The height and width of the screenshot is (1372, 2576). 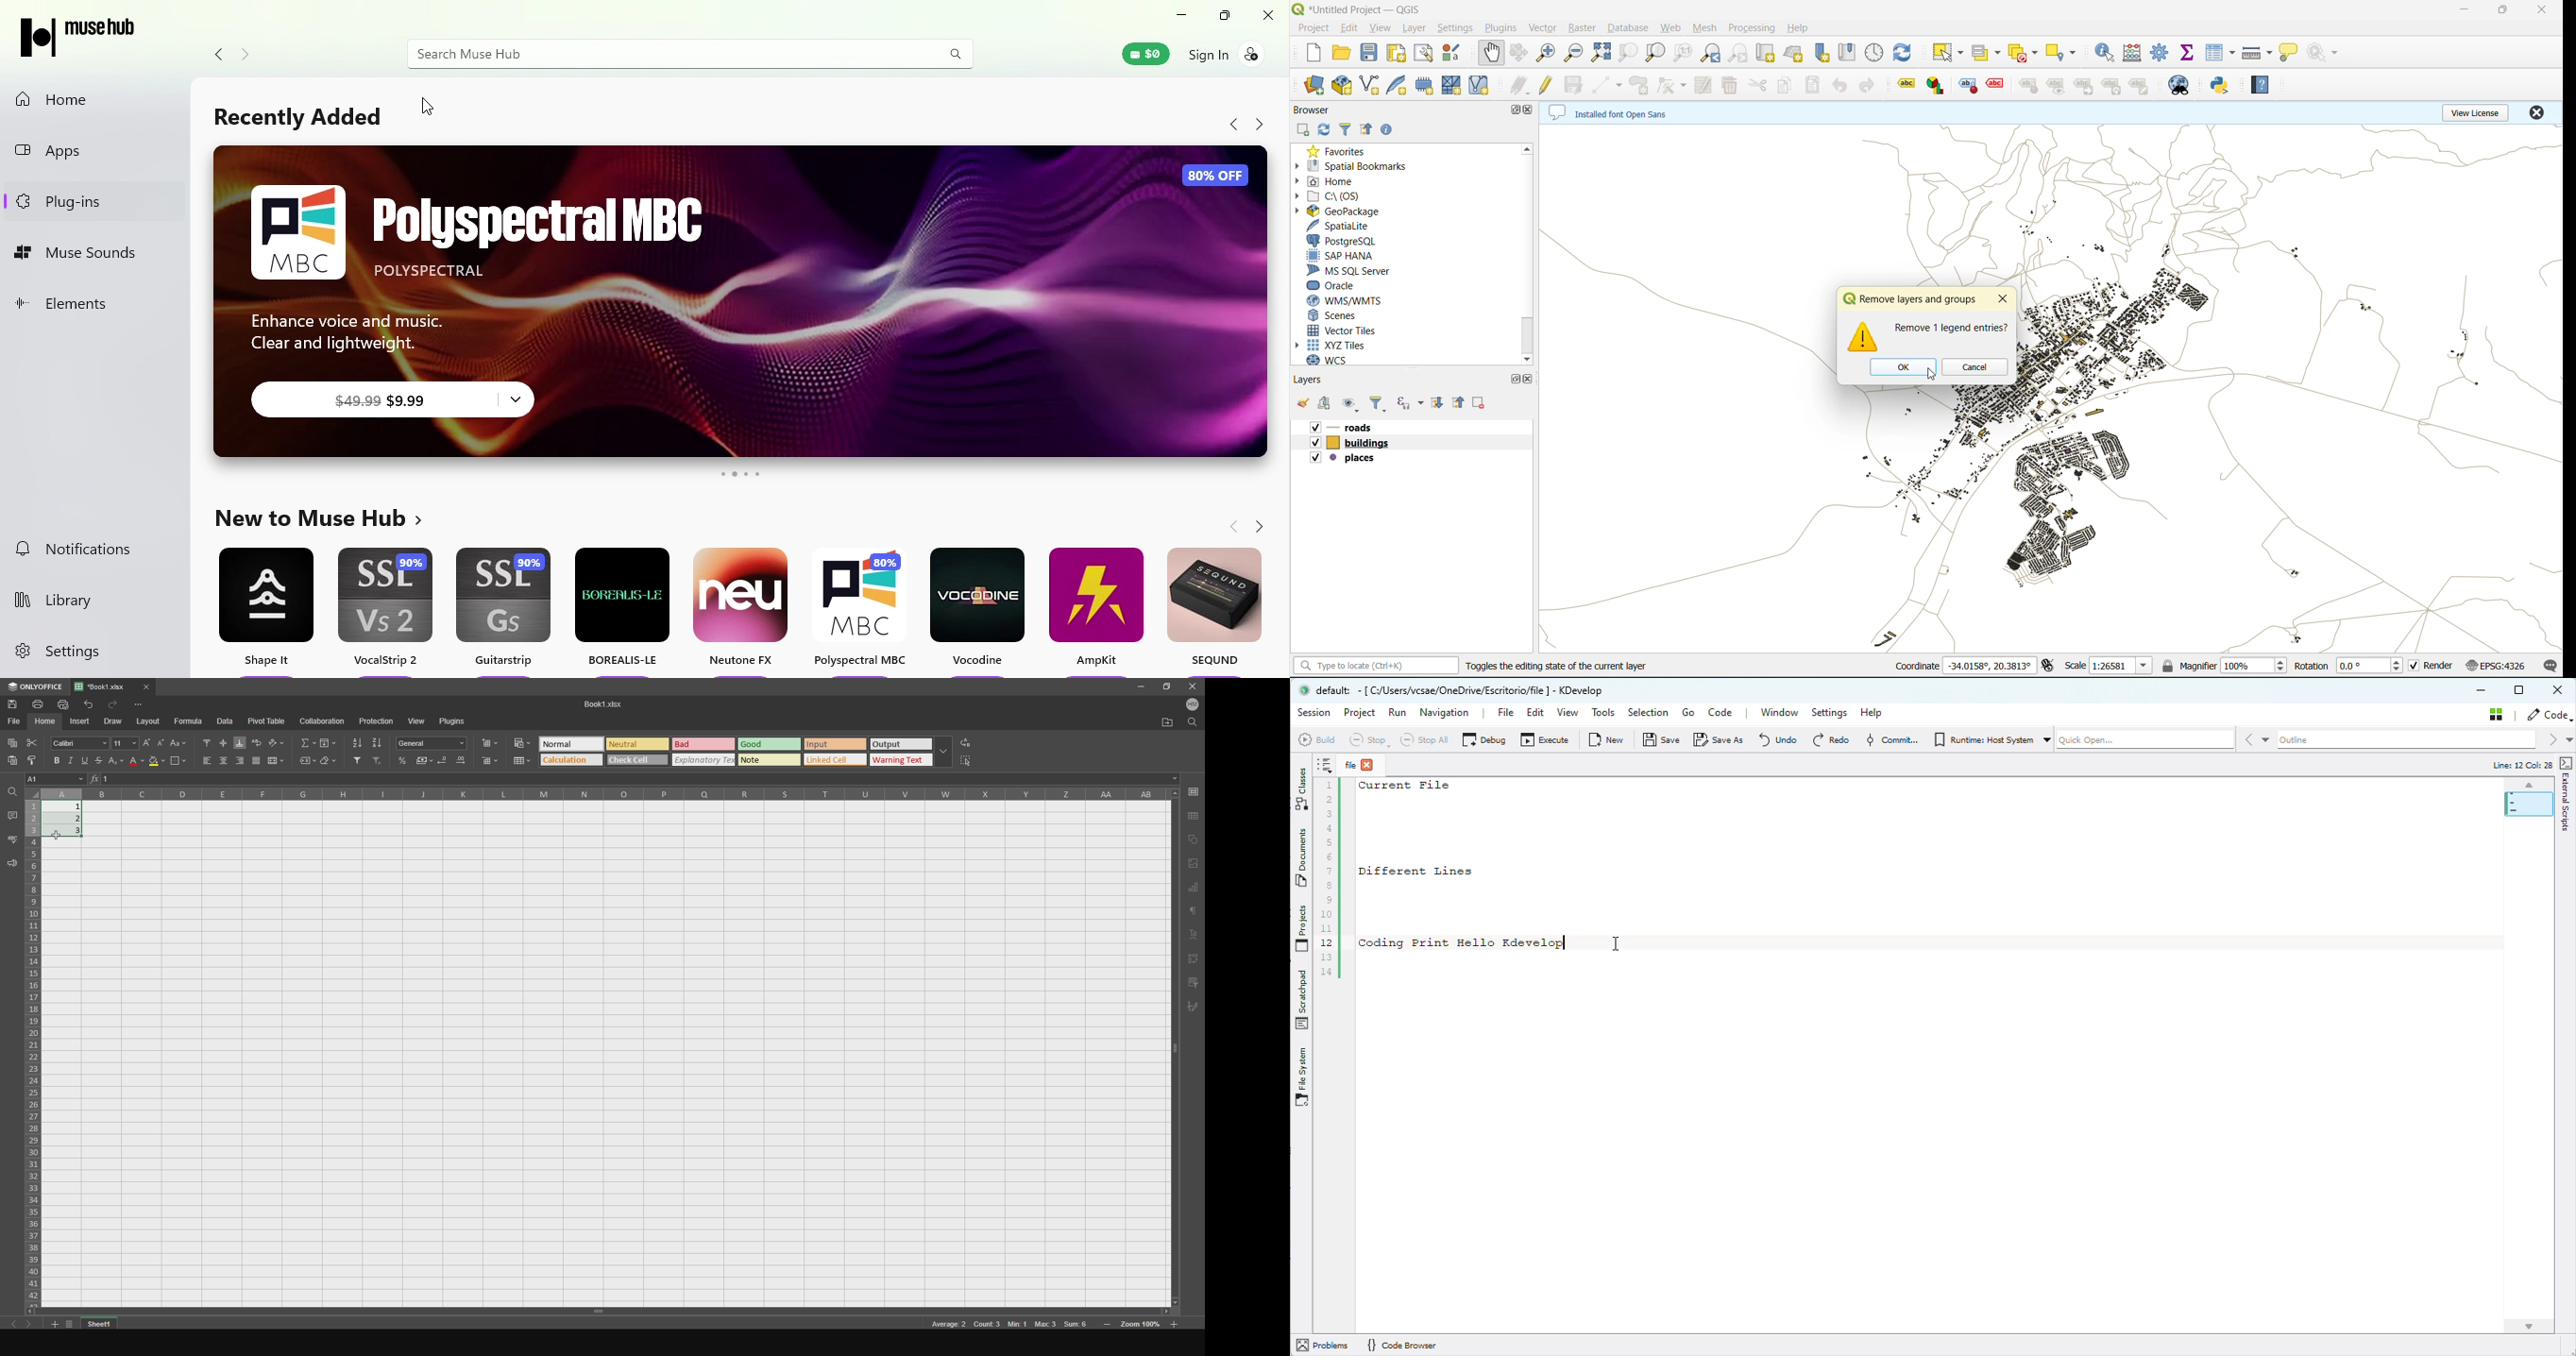 What do you see at coordinates (434, 743) in the screenshot?
I see `` at bounding box center [434, 743].